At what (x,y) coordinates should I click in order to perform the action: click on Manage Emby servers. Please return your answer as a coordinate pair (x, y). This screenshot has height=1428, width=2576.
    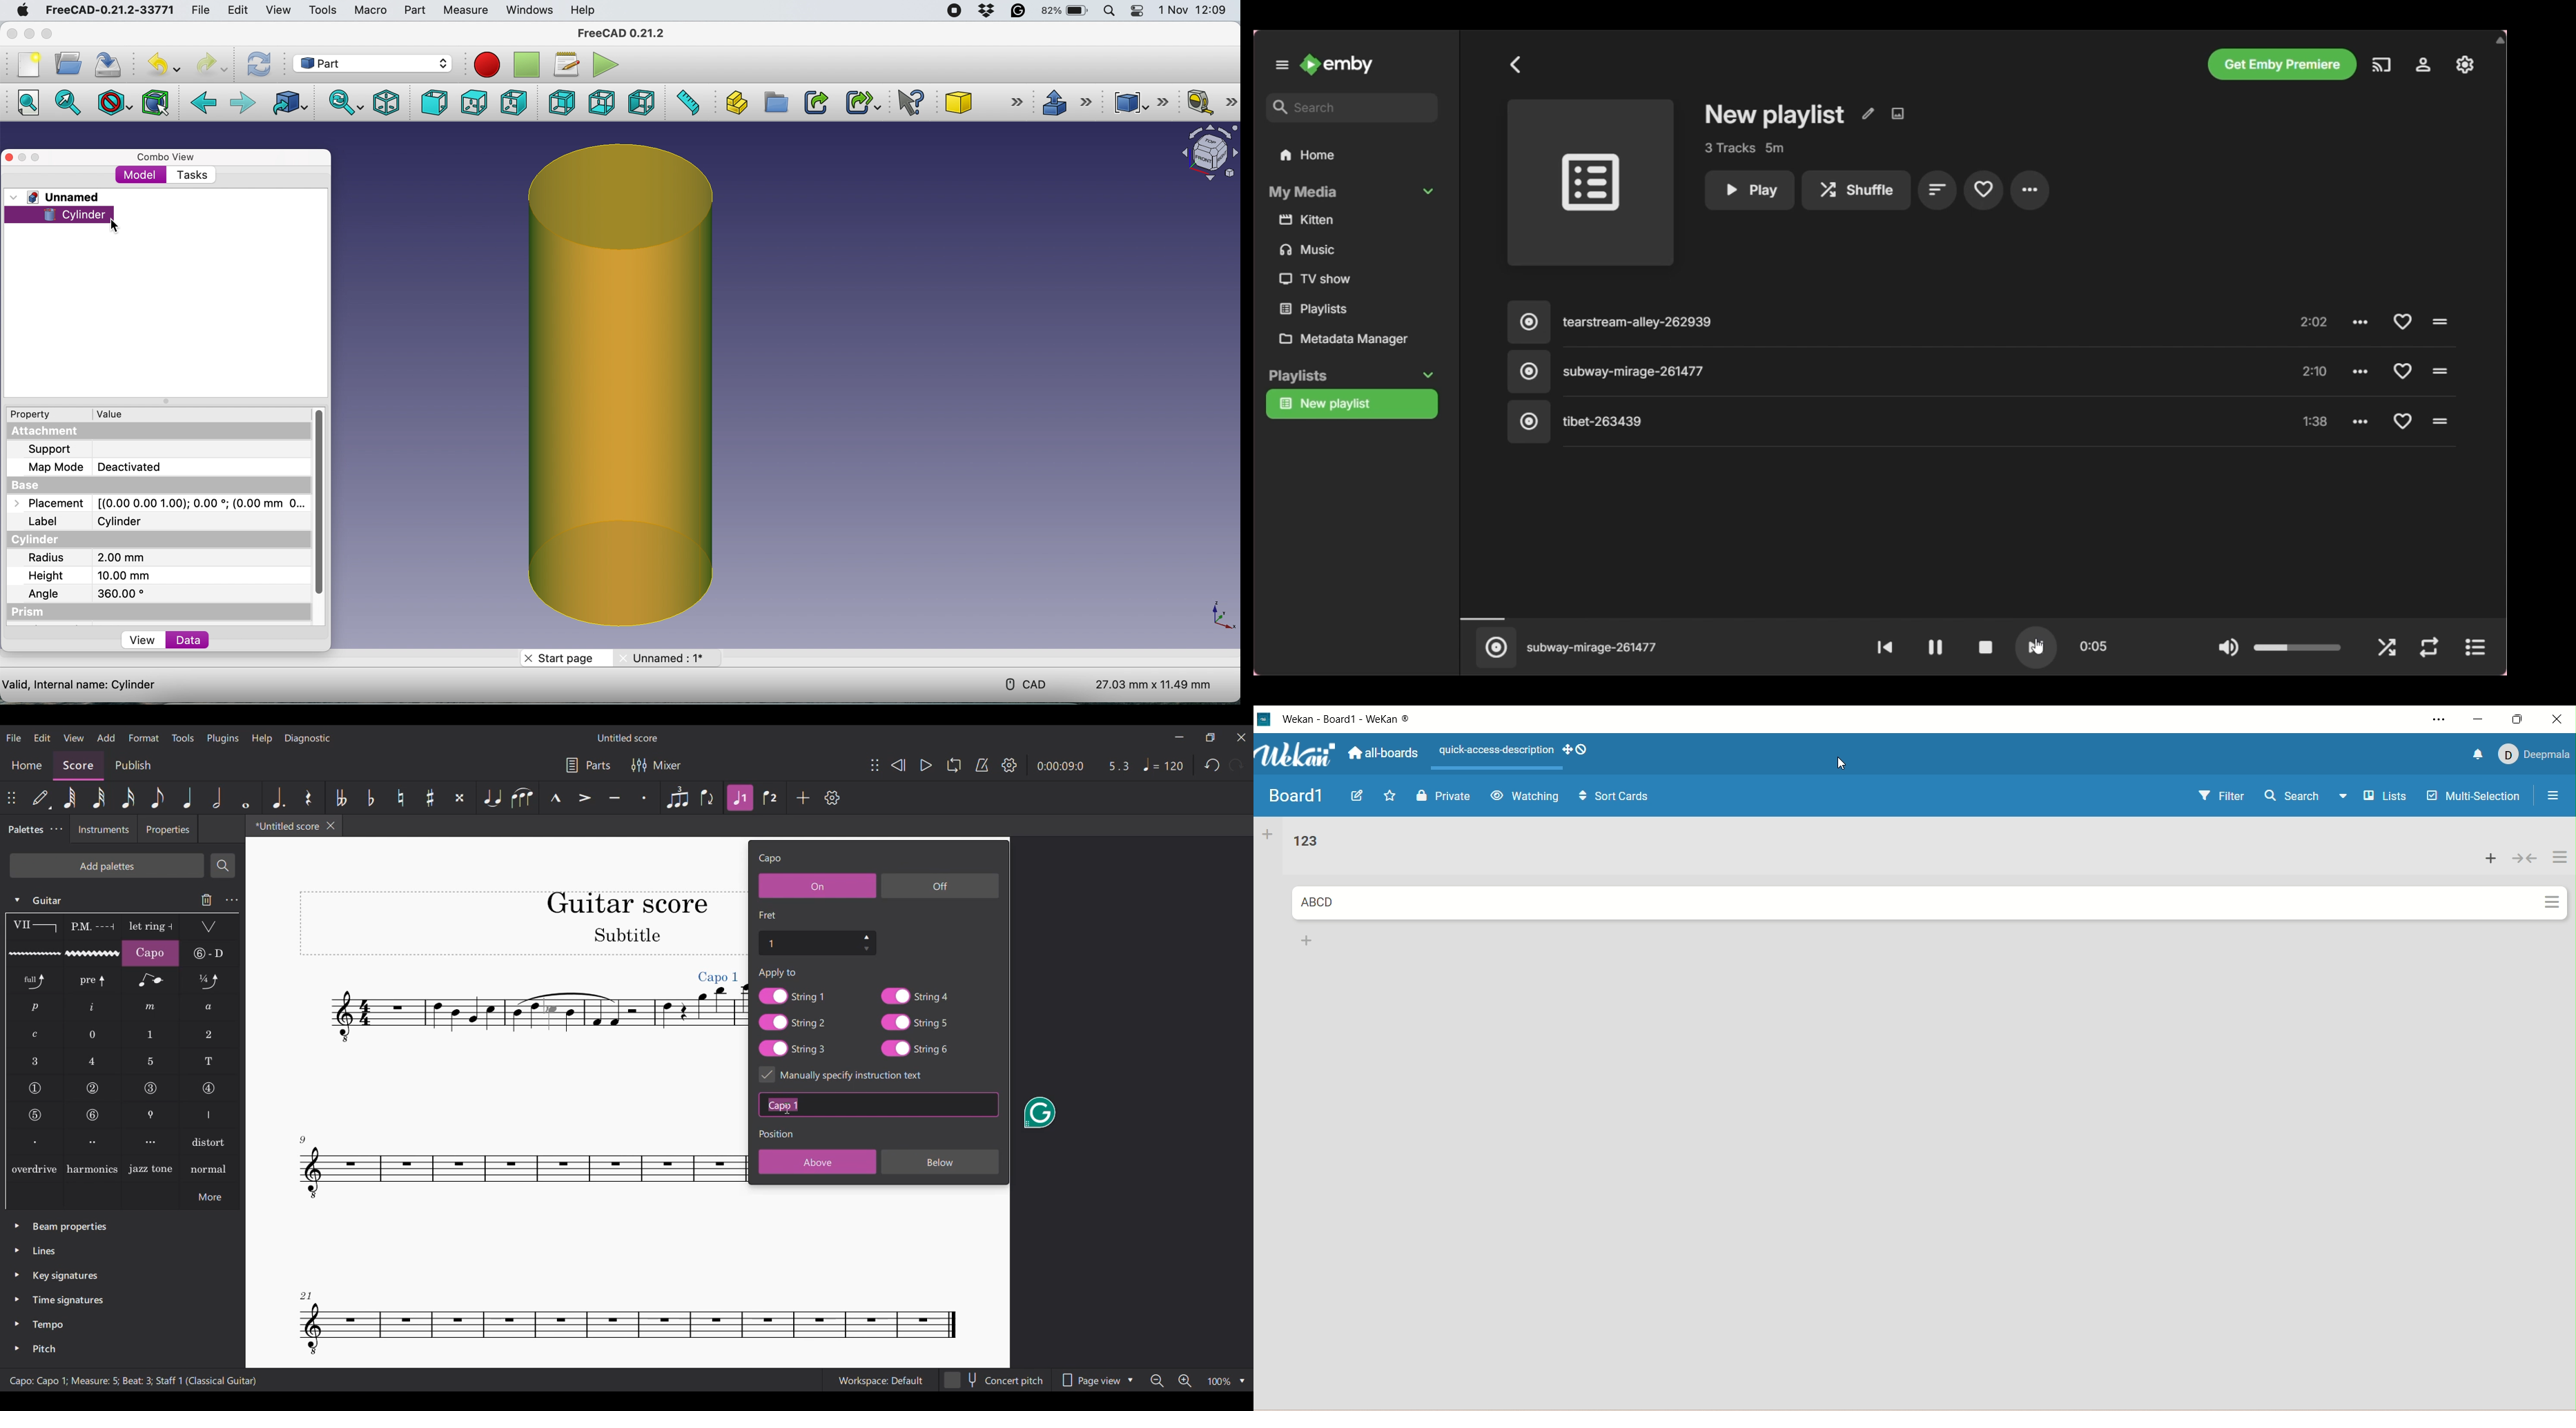
    Looking at the image, I should click on (2423, 64).